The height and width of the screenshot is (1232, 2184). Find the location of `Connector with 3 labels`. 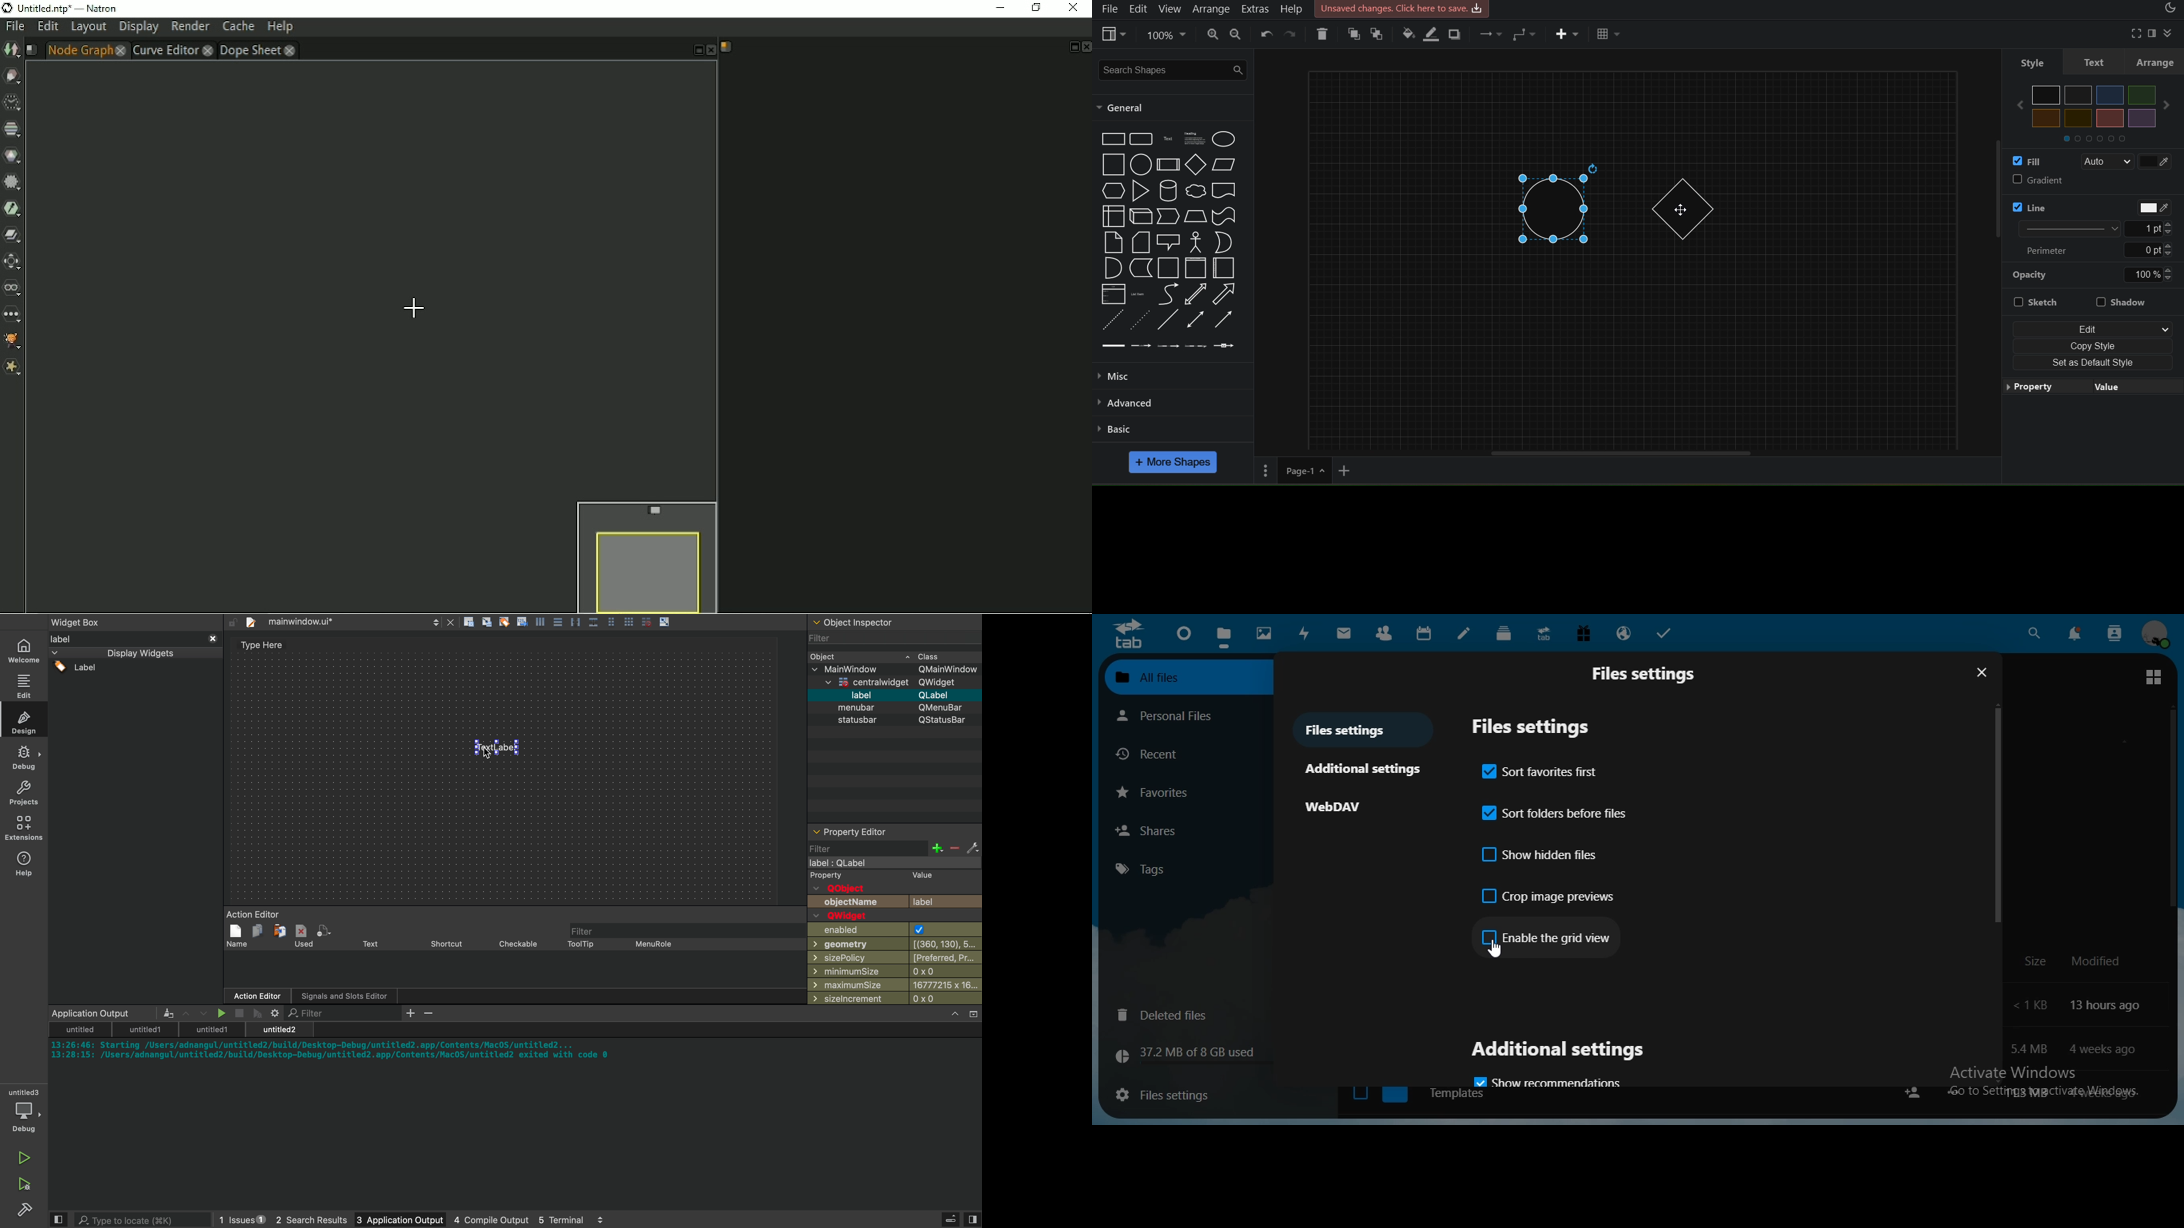

Connector with 3 labels is located at coordinates (1196, 346).